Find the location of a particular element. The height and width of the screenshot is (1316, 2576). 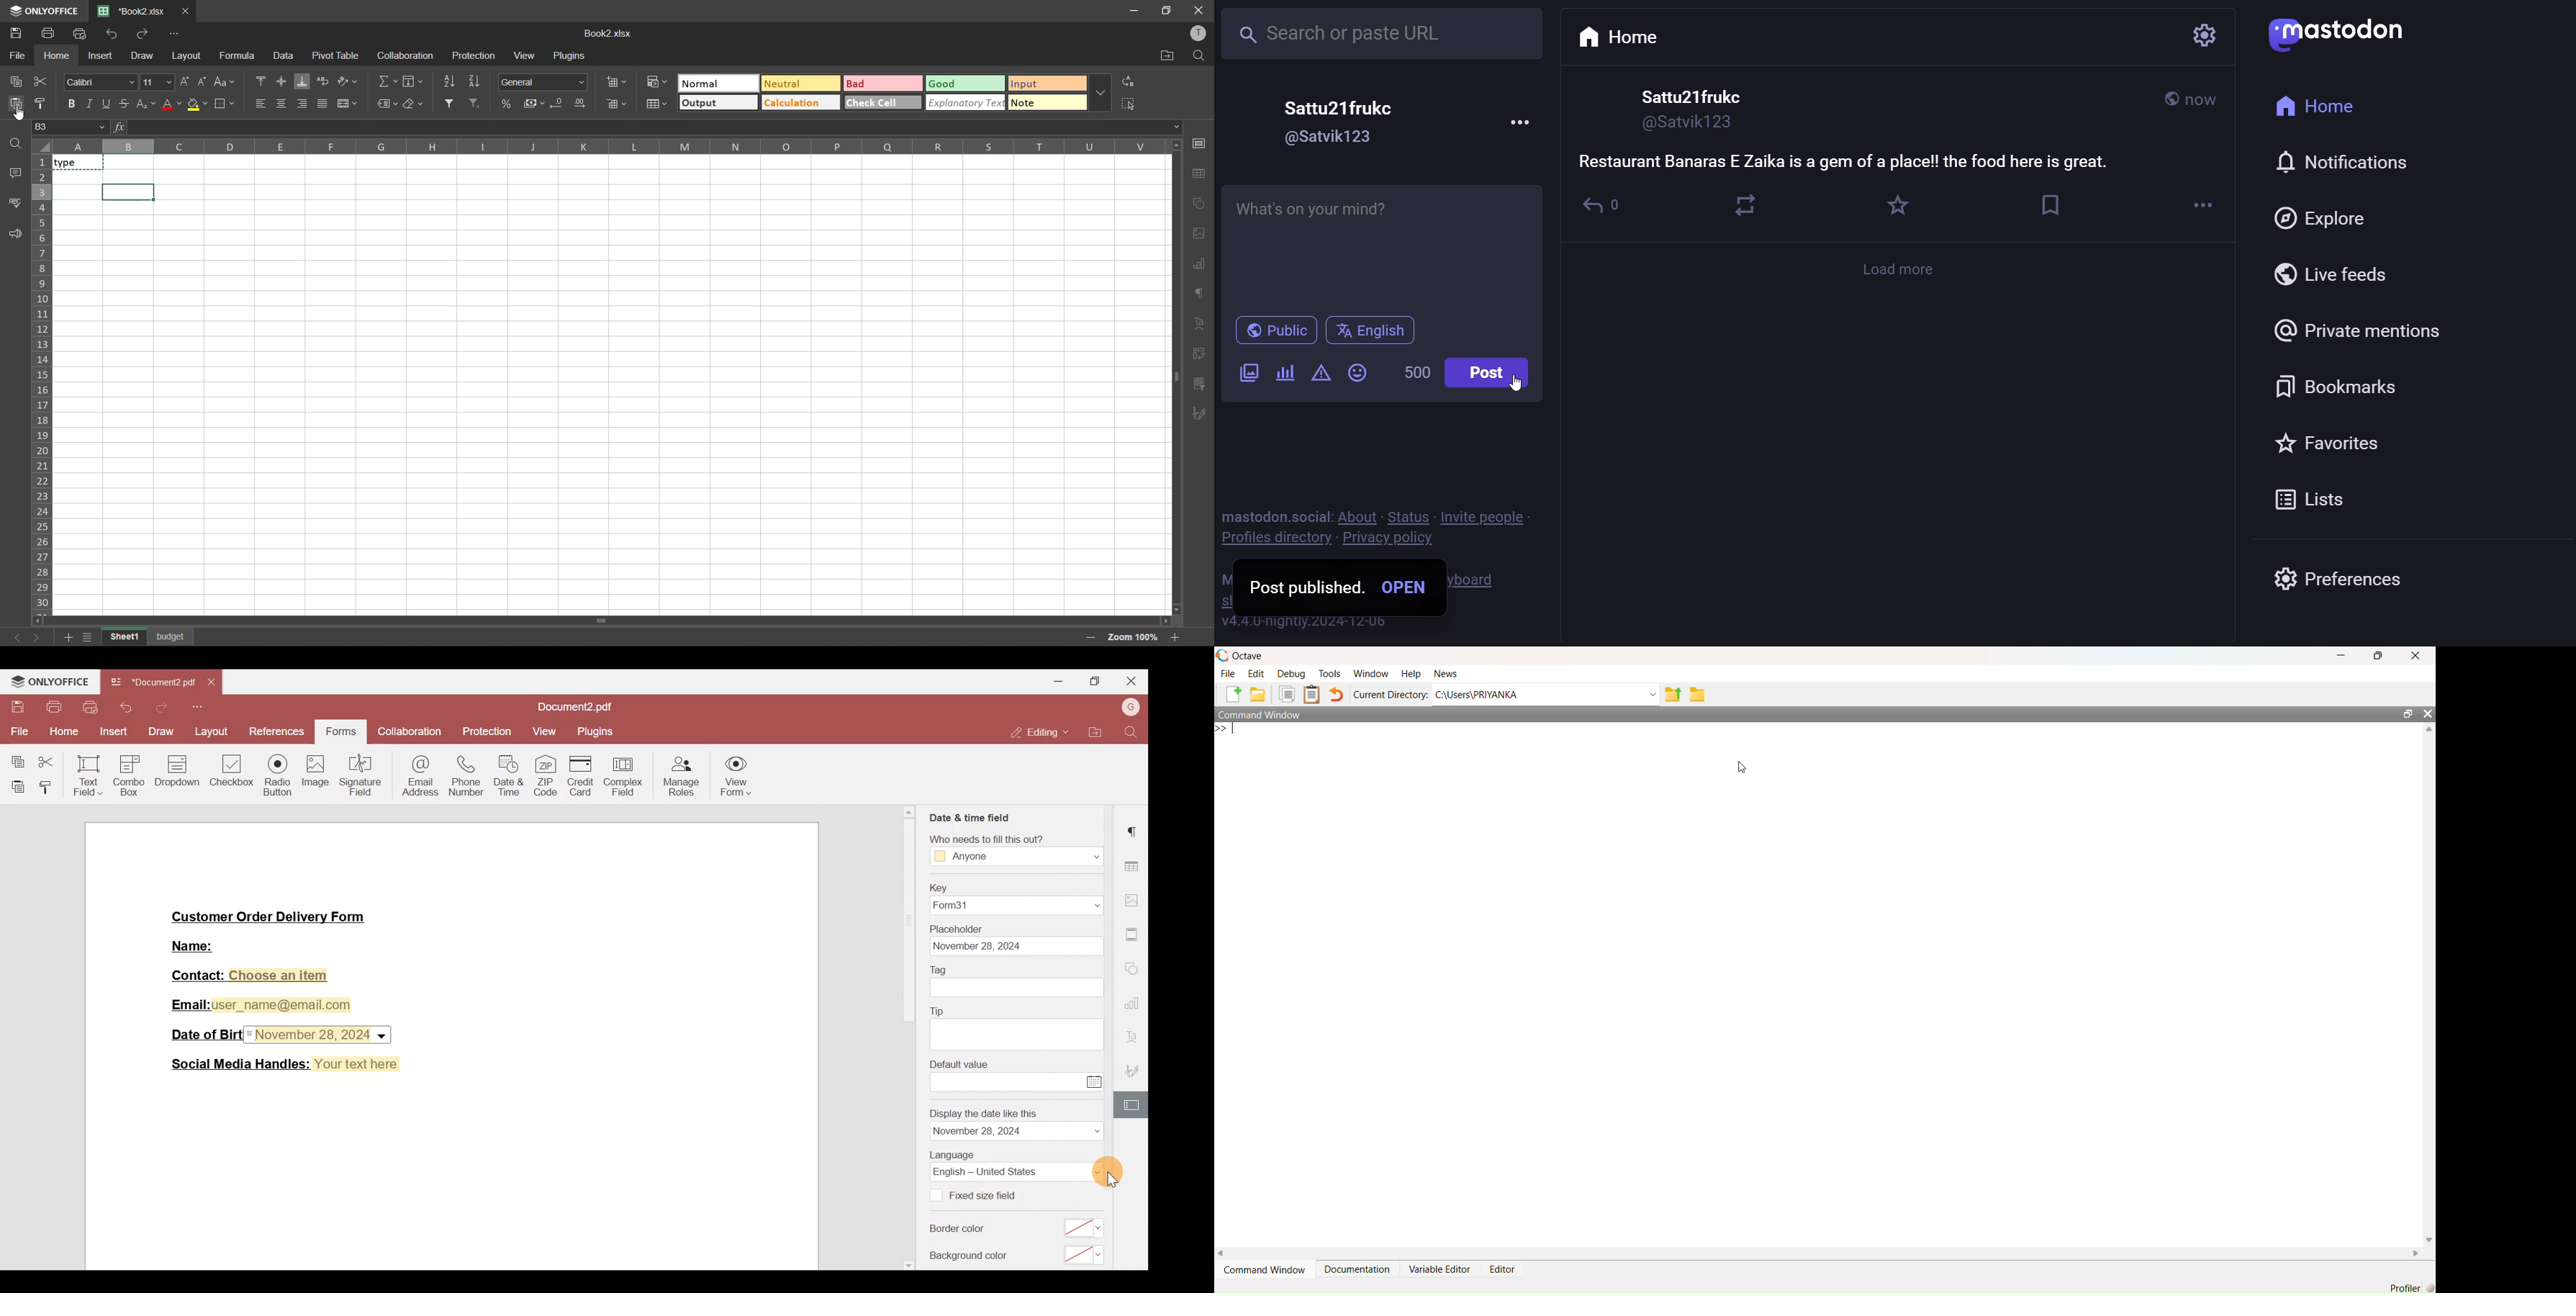

reply is located at coordinates (1601, 211).